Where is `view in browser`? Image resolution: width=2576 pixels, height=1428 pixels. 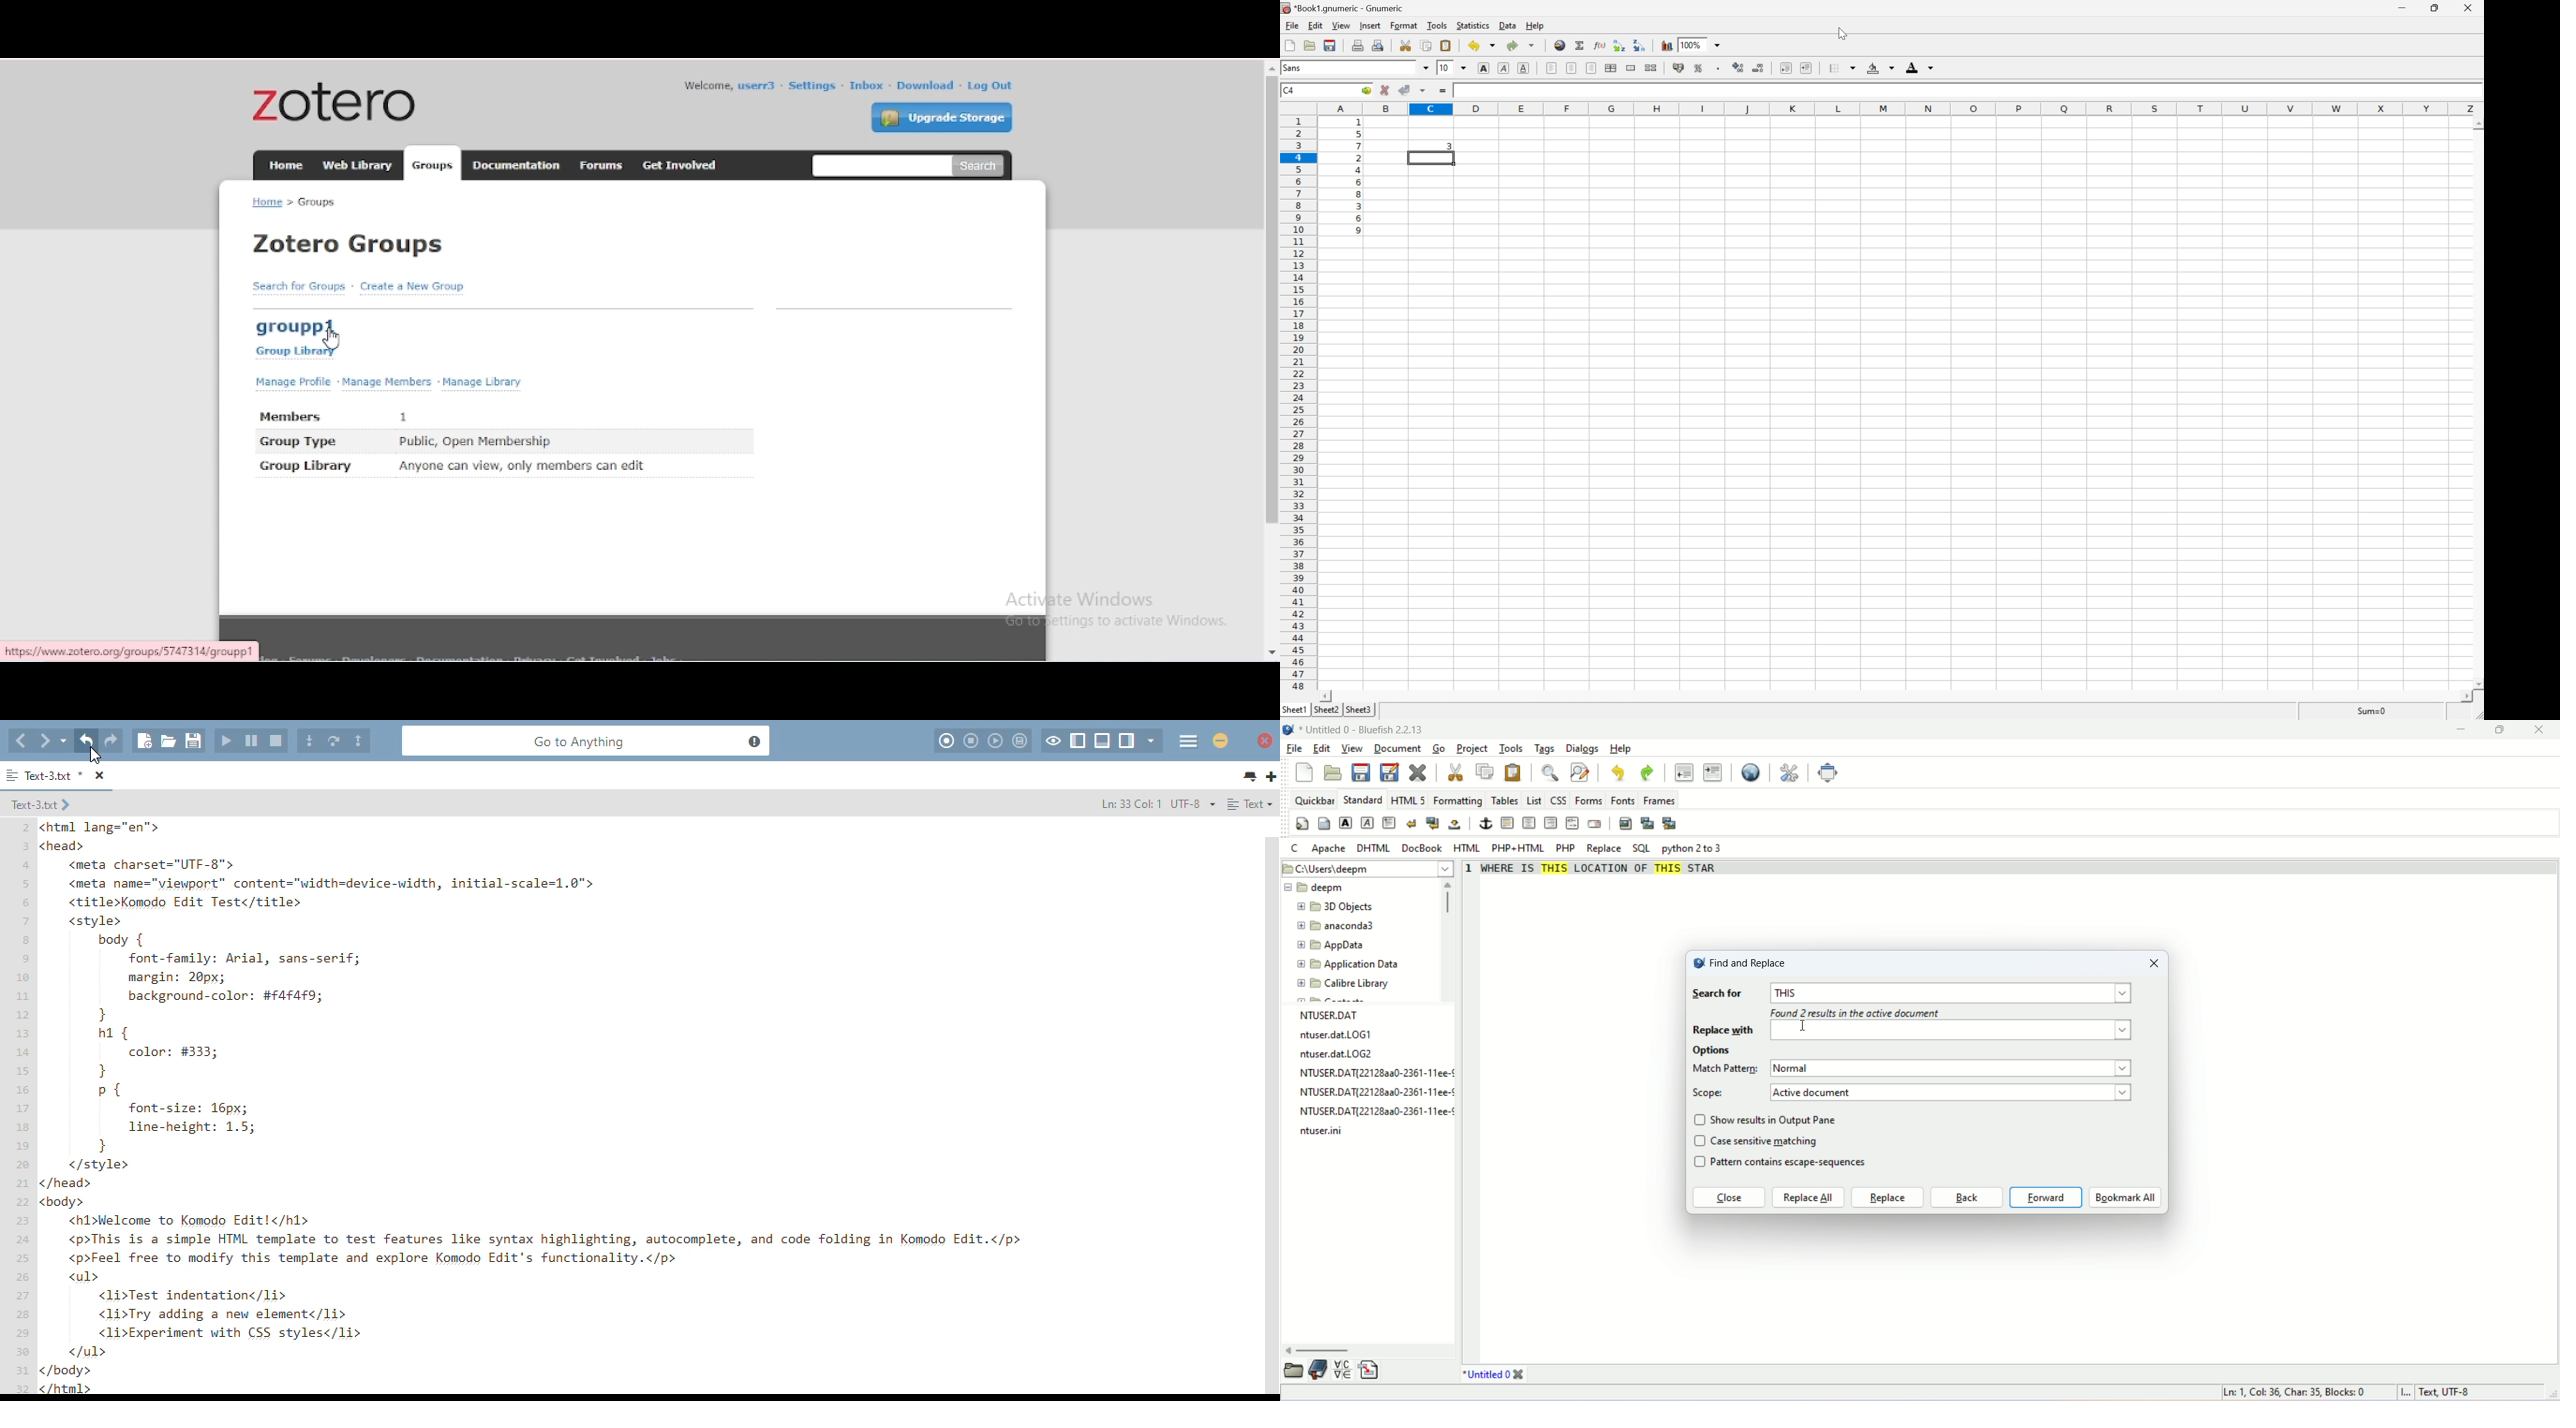
view in browser is located at coordinates (1750, 773).